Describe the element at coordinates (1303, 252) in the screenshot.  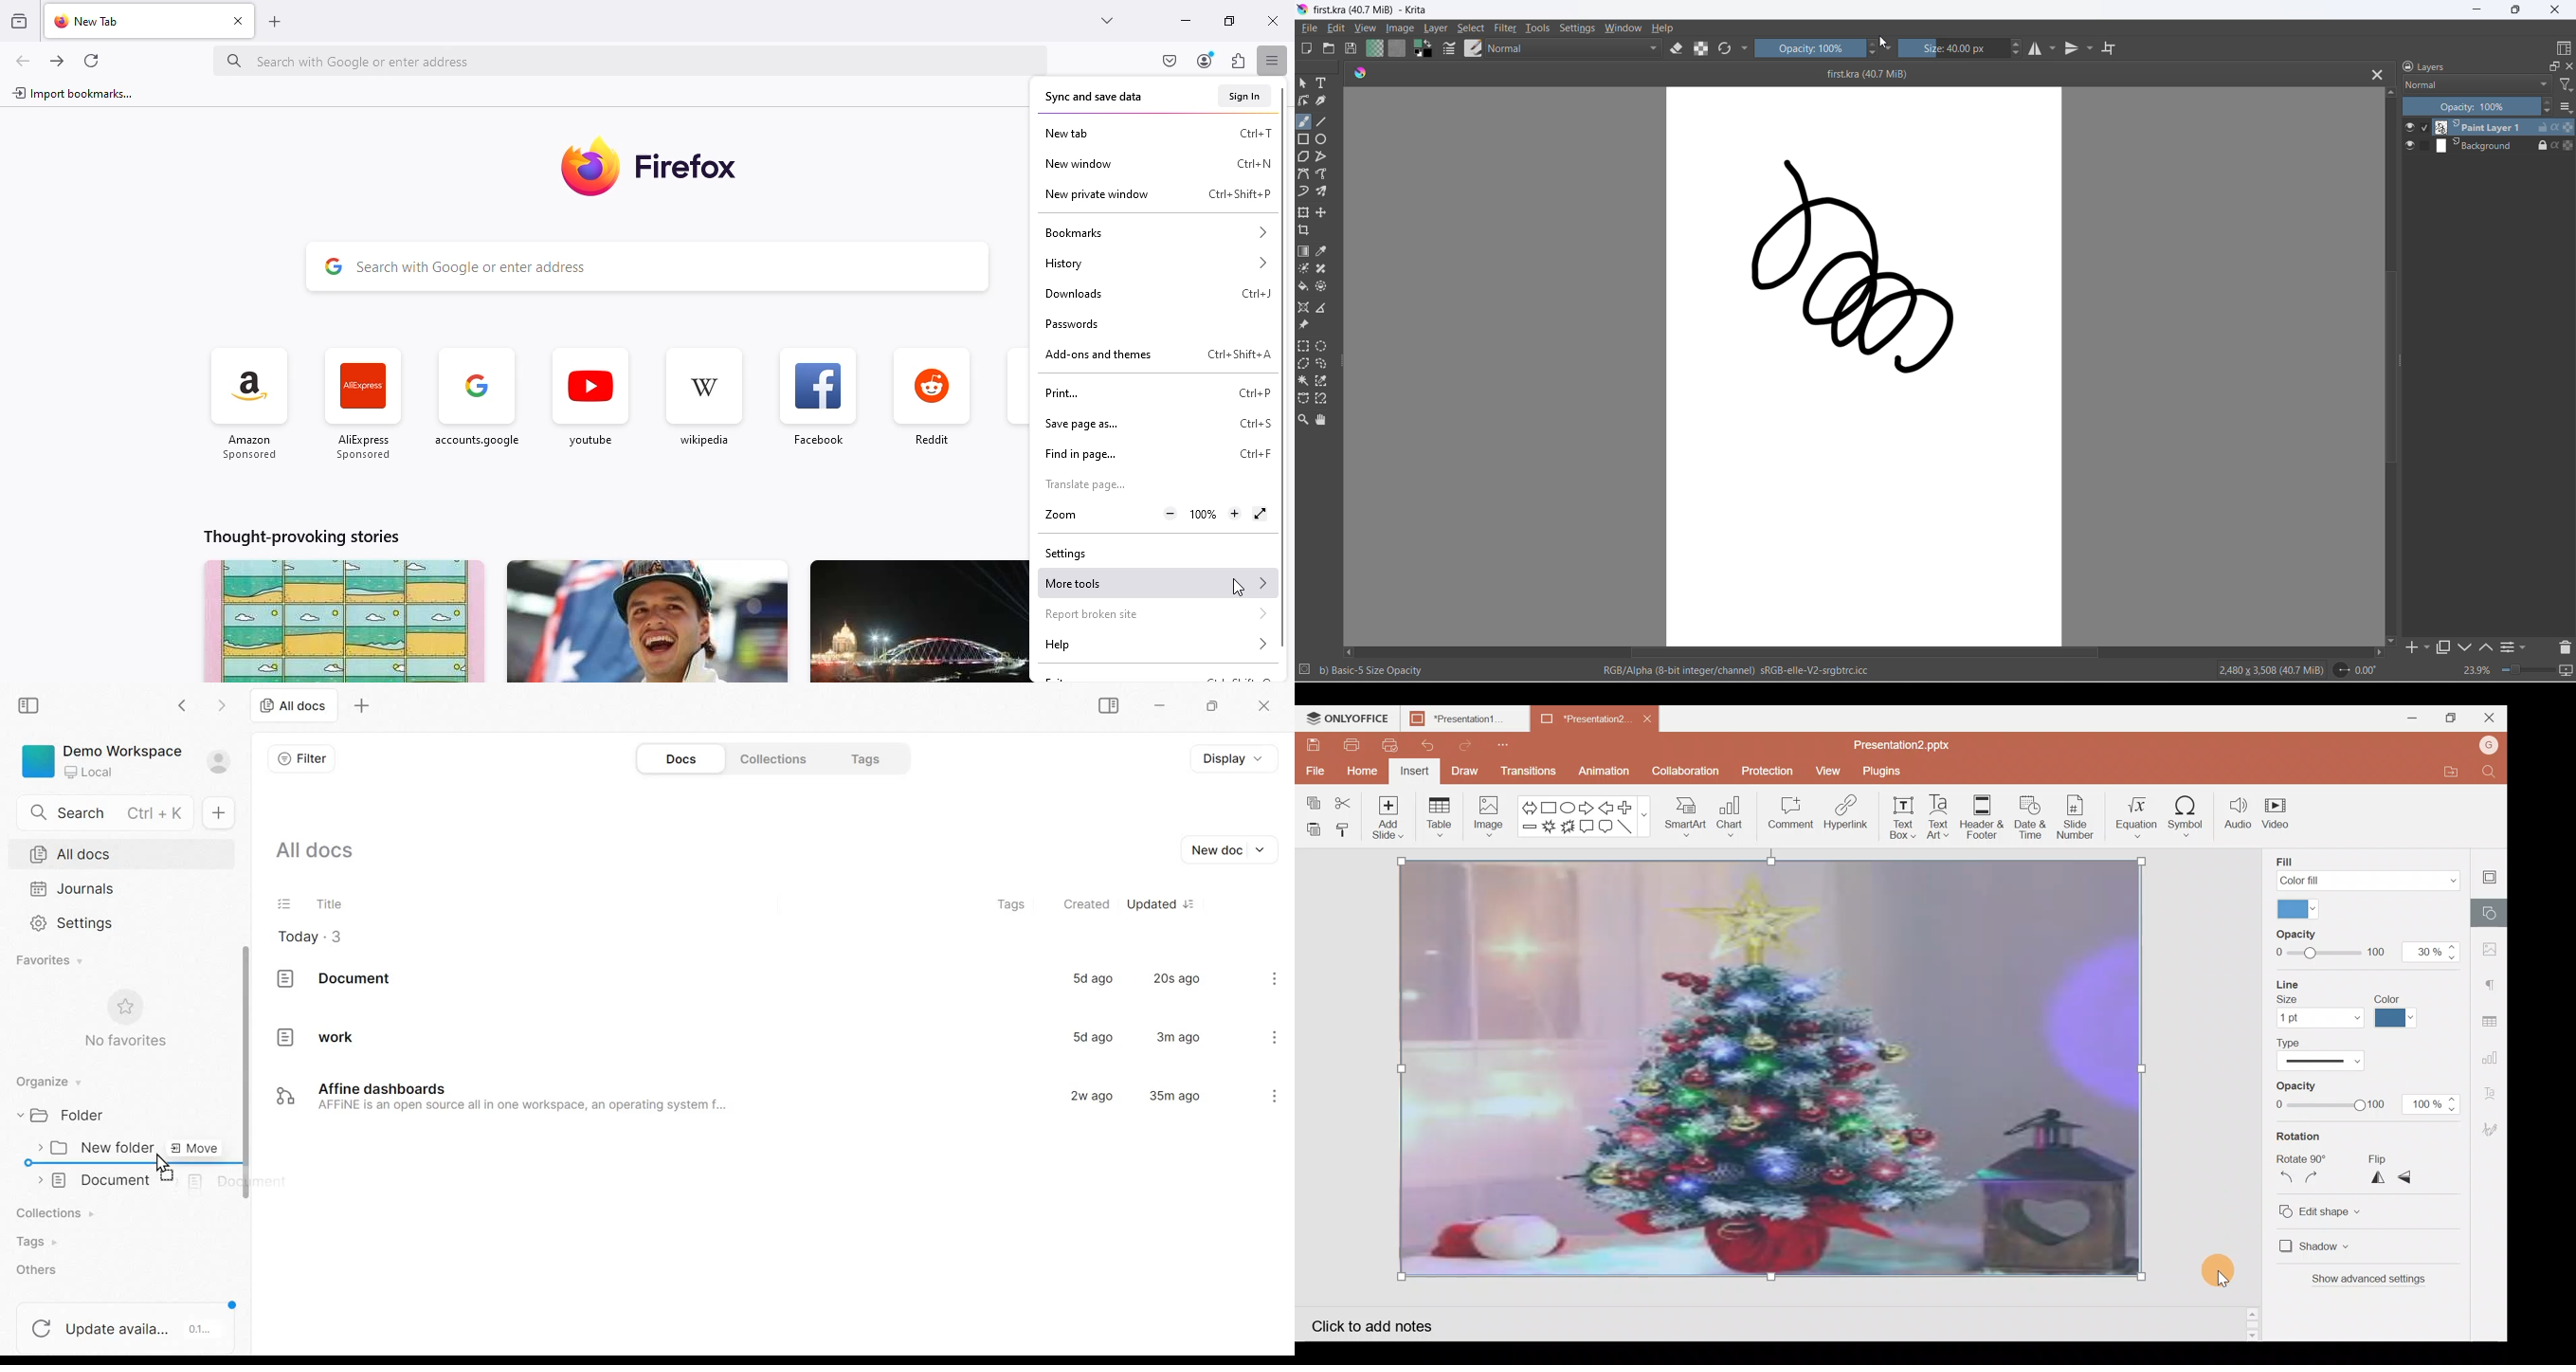
I see `draw a gradient` at that location.